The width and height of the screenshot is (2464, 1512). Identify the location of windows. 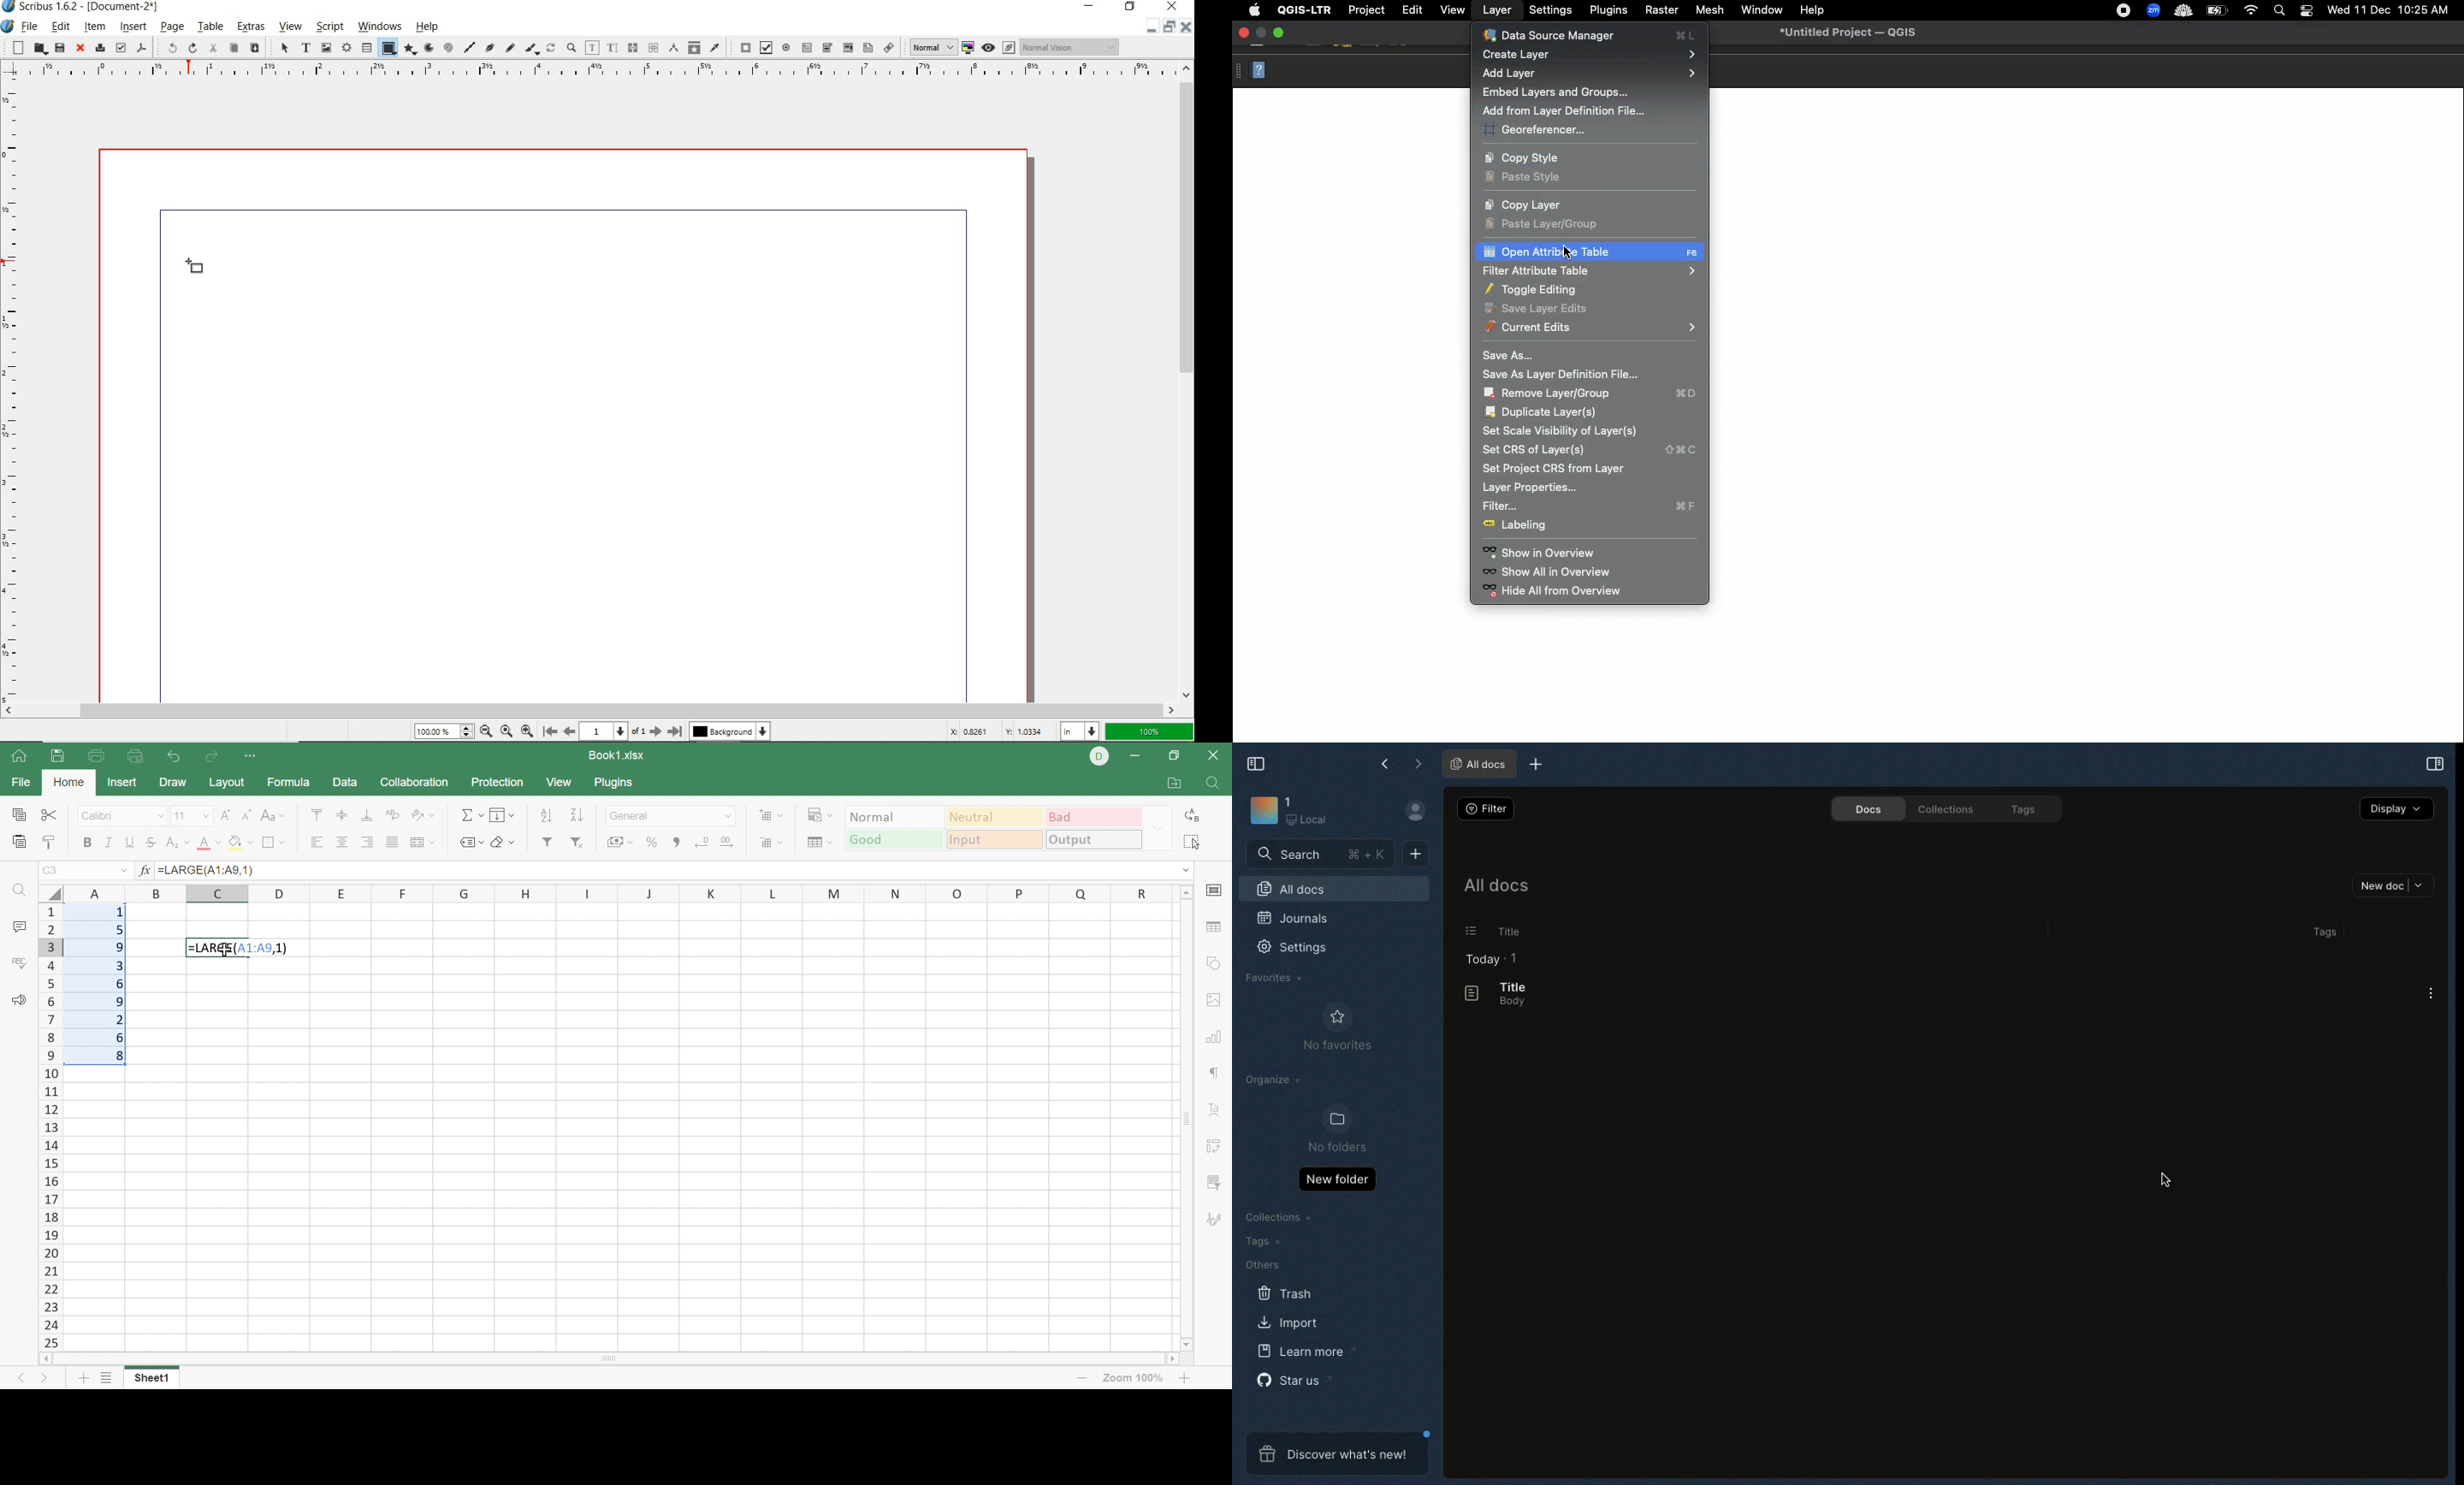
(381, 27).